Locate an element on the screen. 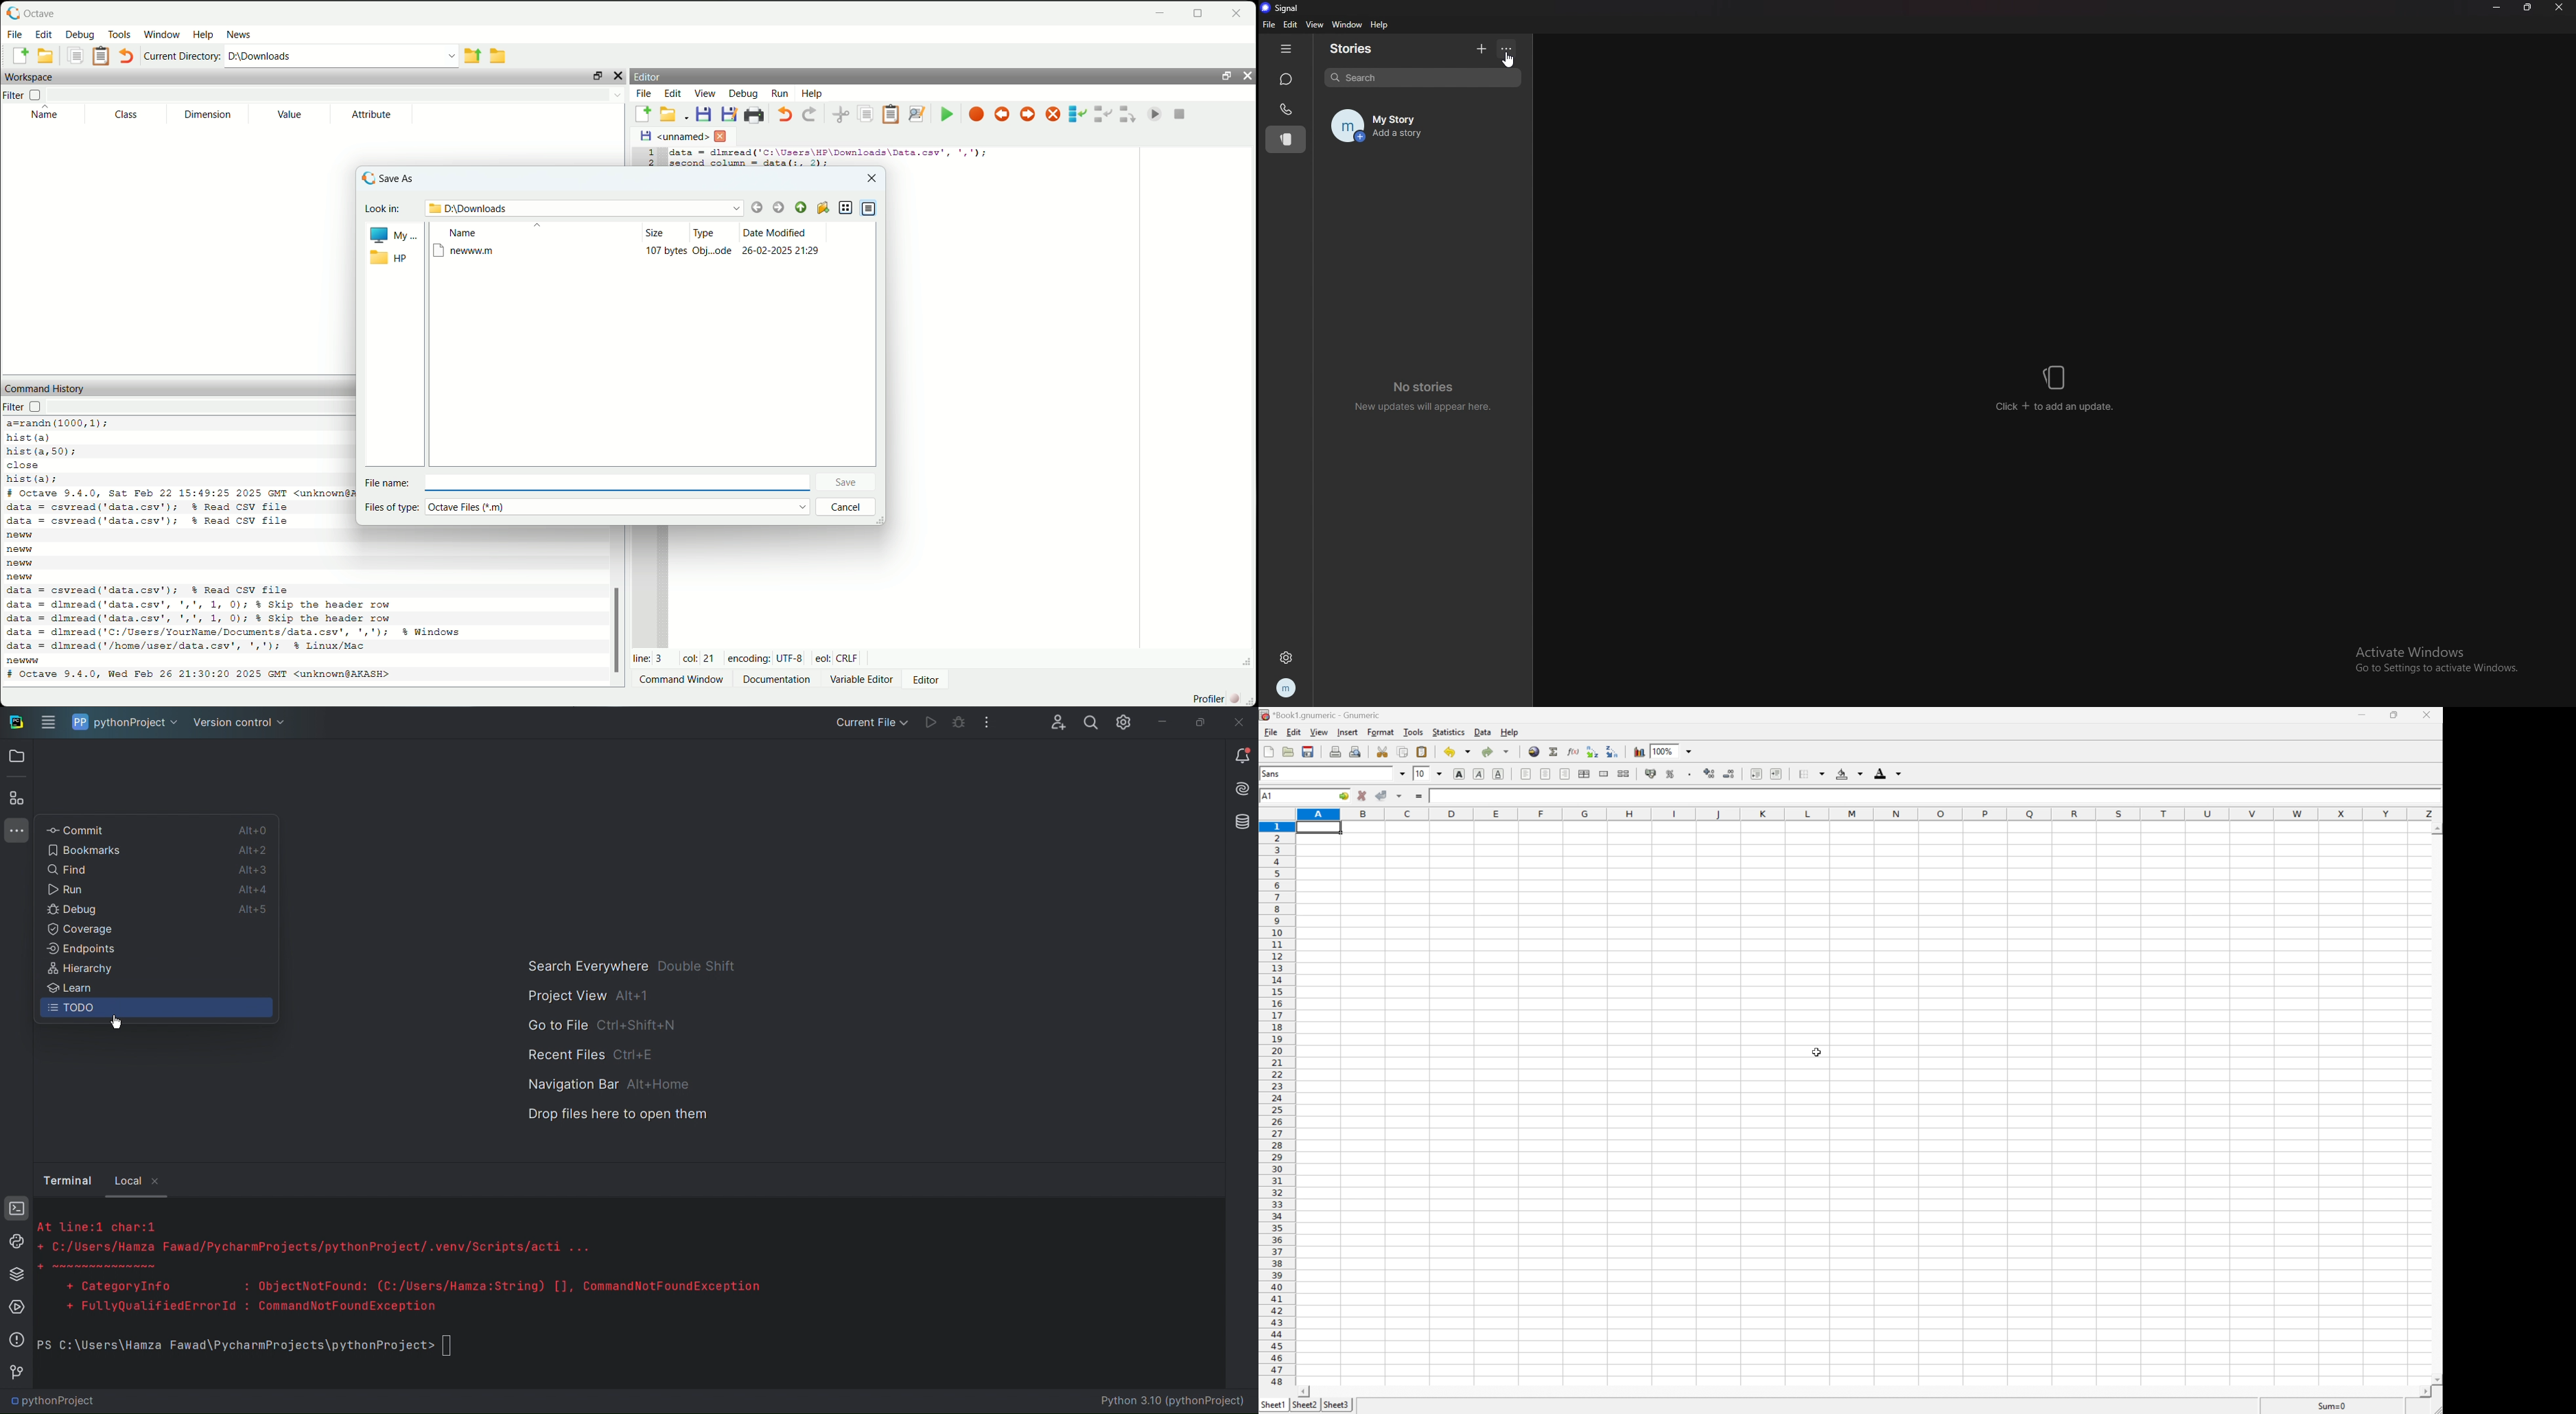  no stories new updates will appear here is located at coordinates (1420, 397).